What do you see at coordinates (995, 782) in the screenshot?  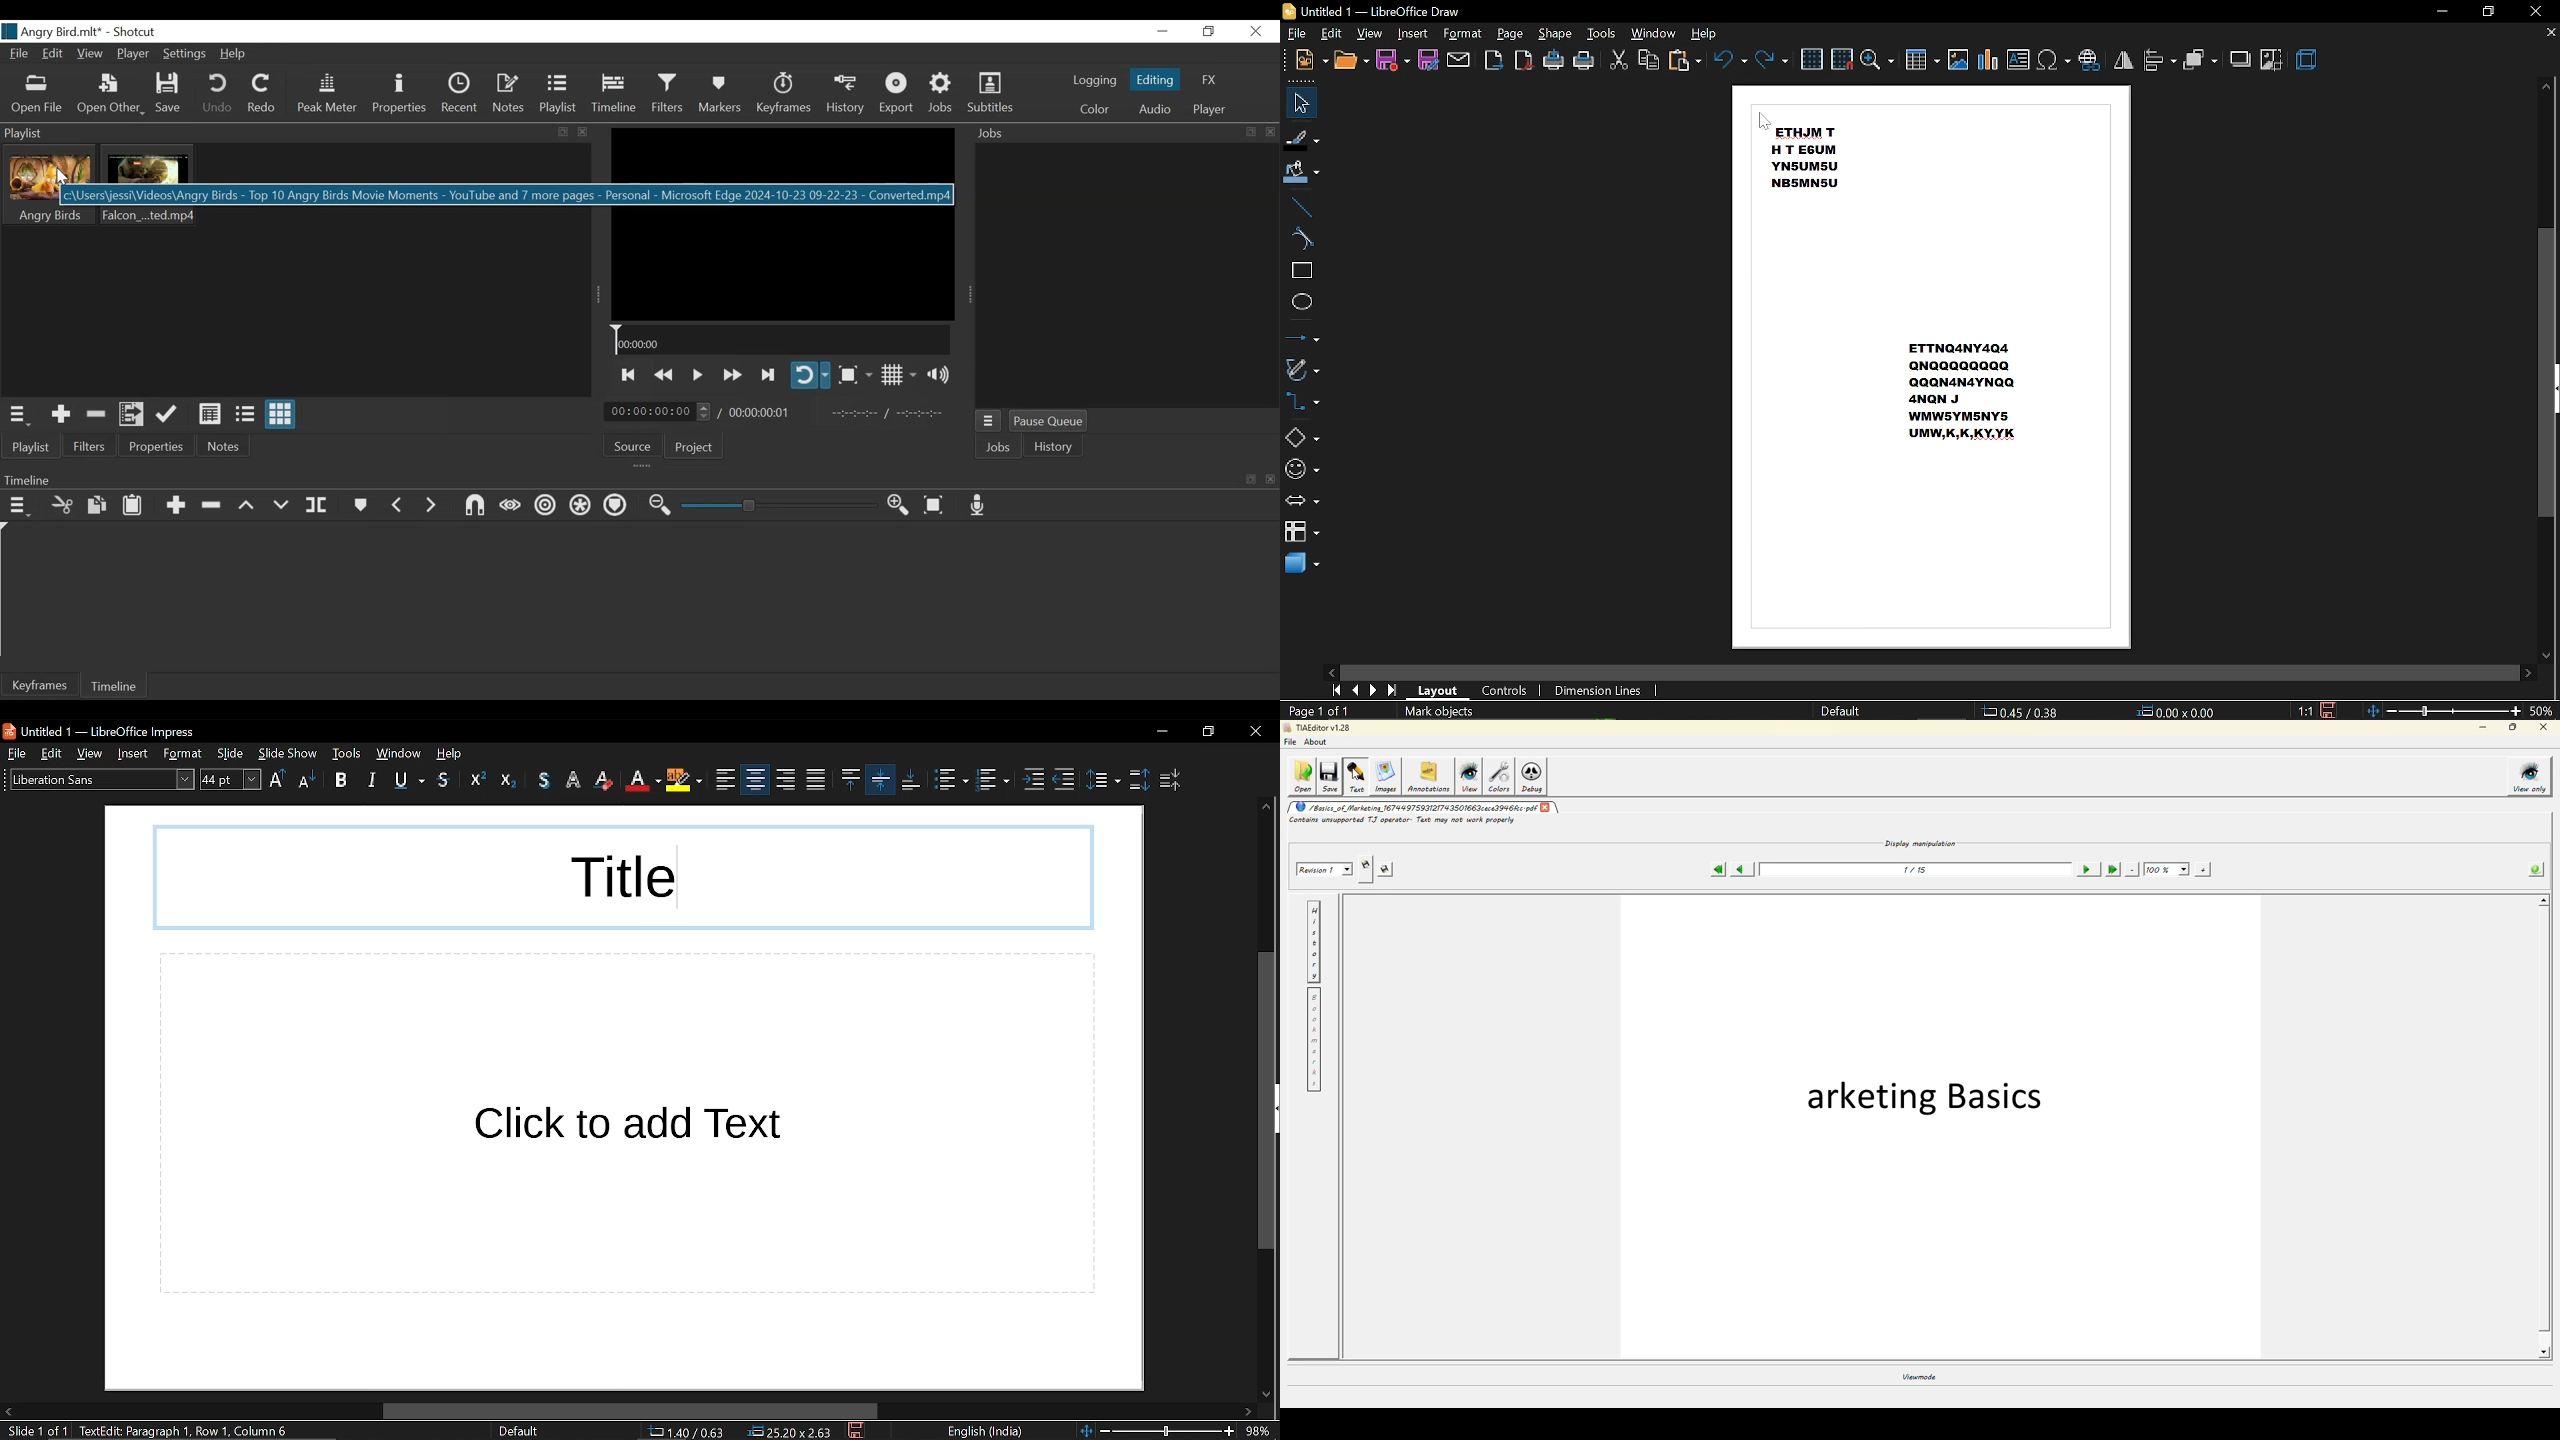 I see `toggle ordered list` at bounding box center [995, 782].